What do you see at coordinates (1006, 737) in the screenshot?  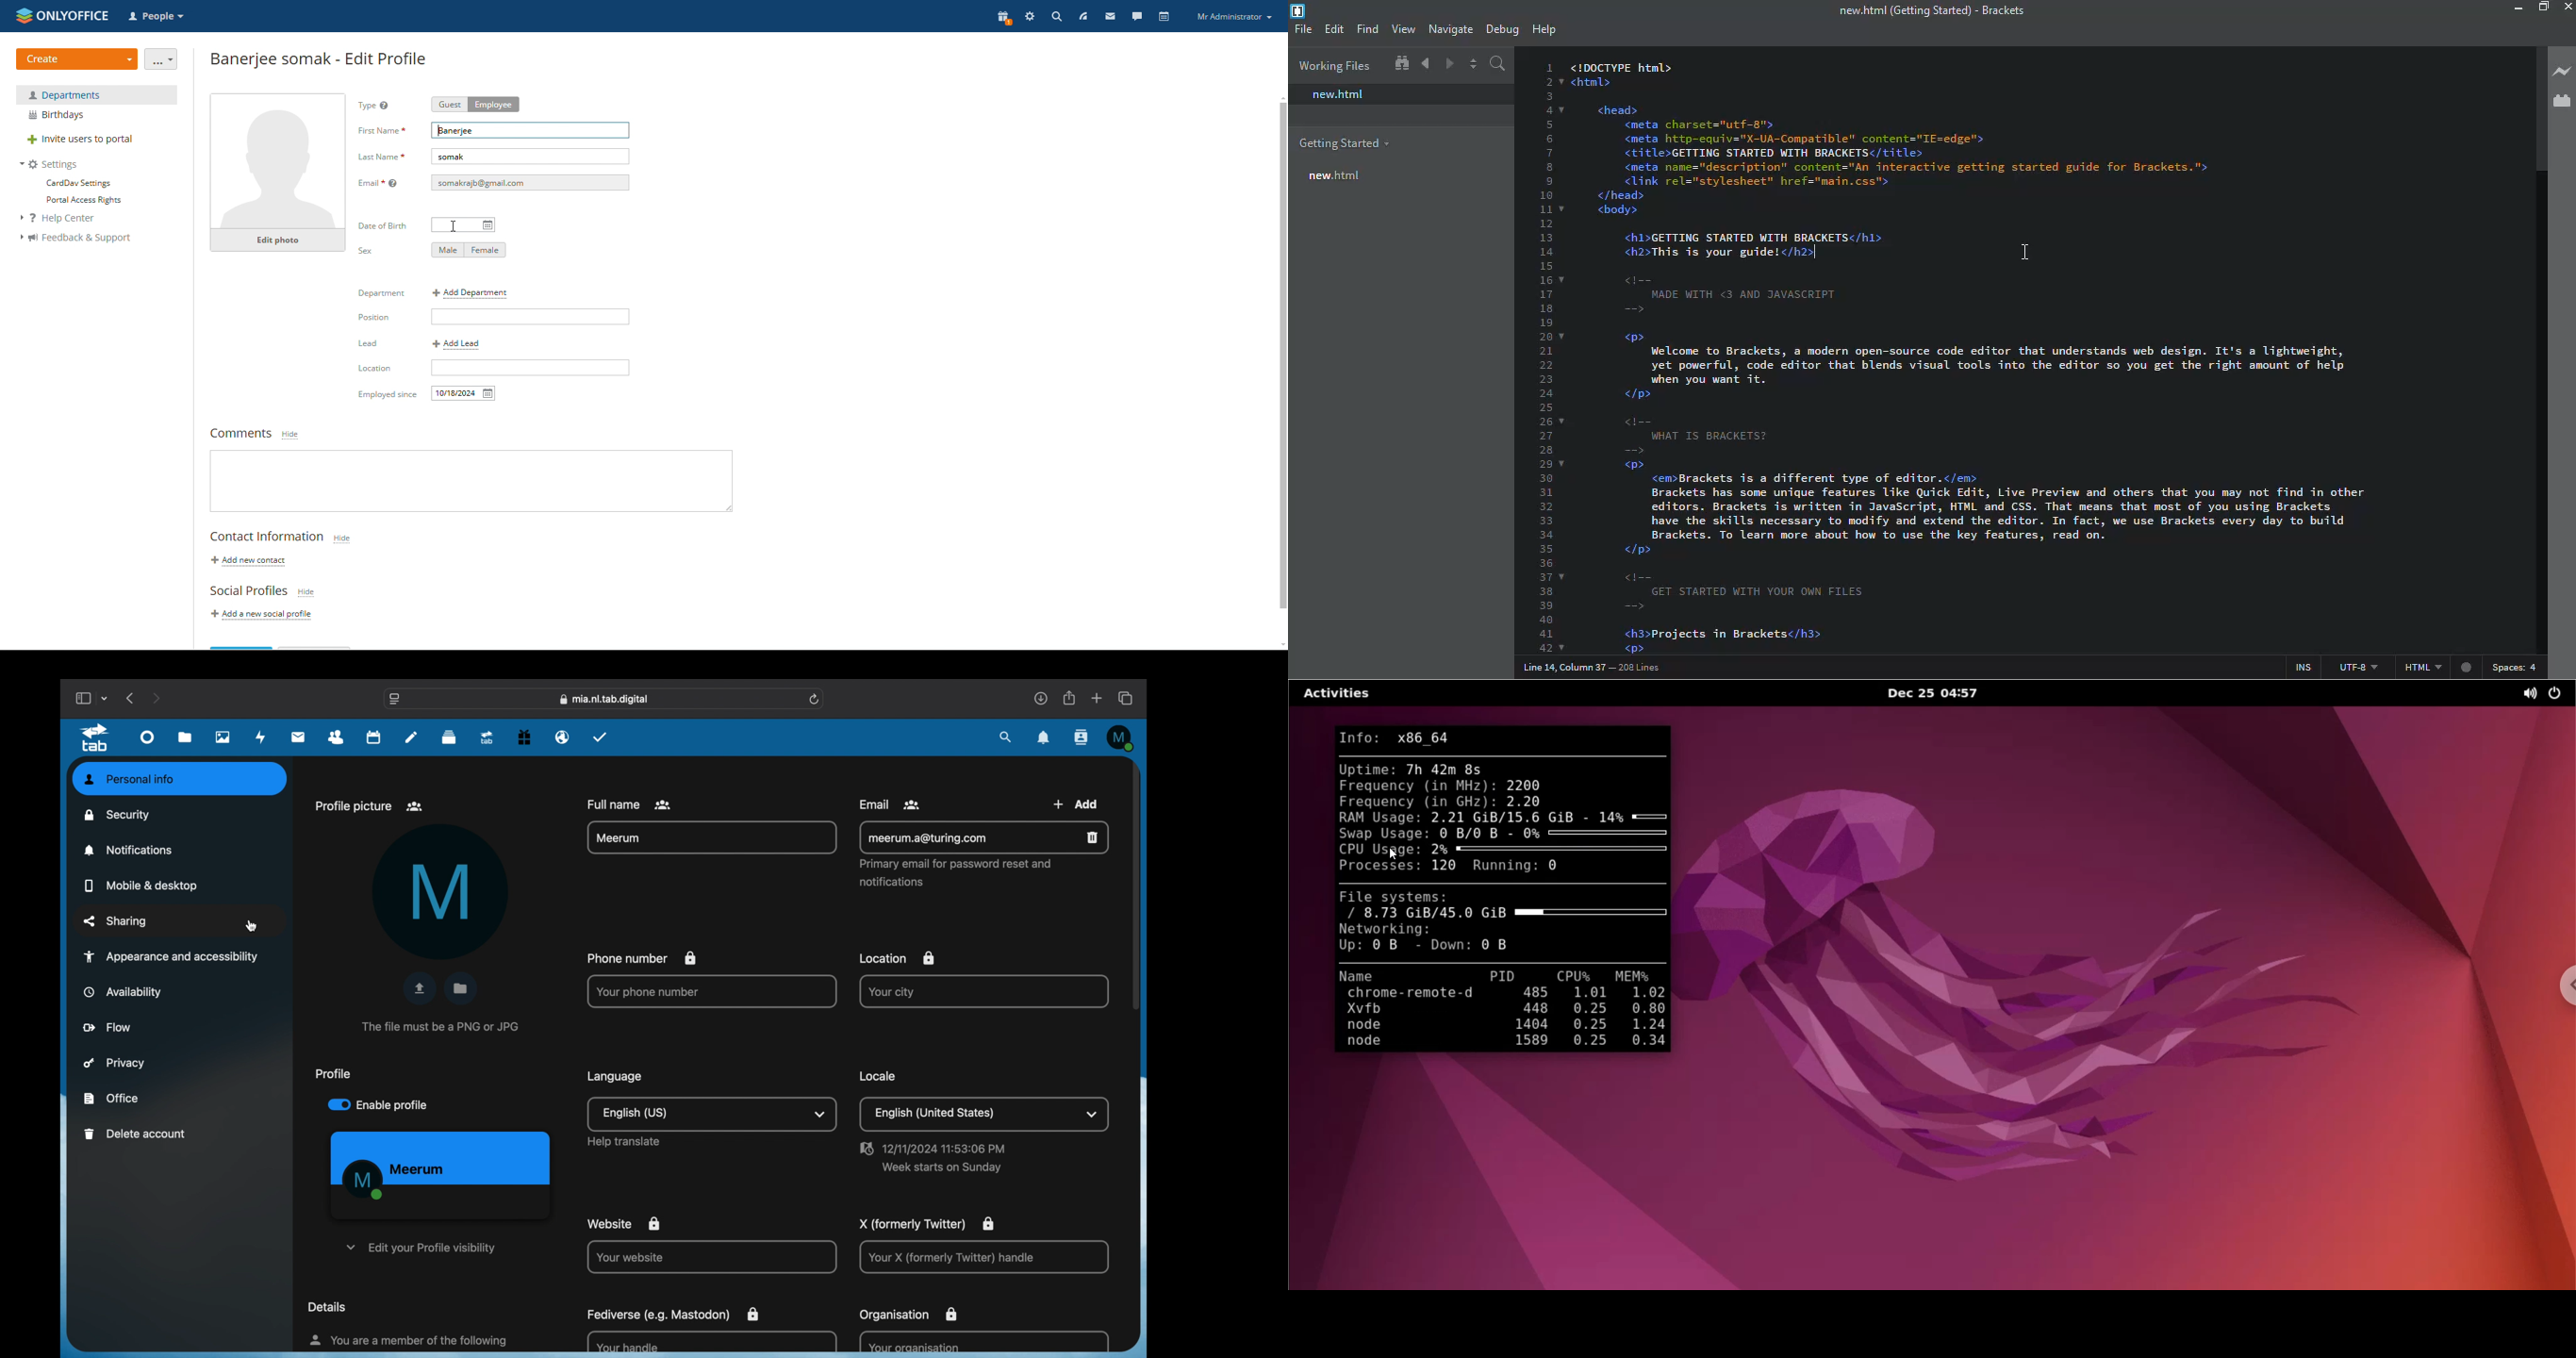 I see `search` at bounding box center [1006, 737].